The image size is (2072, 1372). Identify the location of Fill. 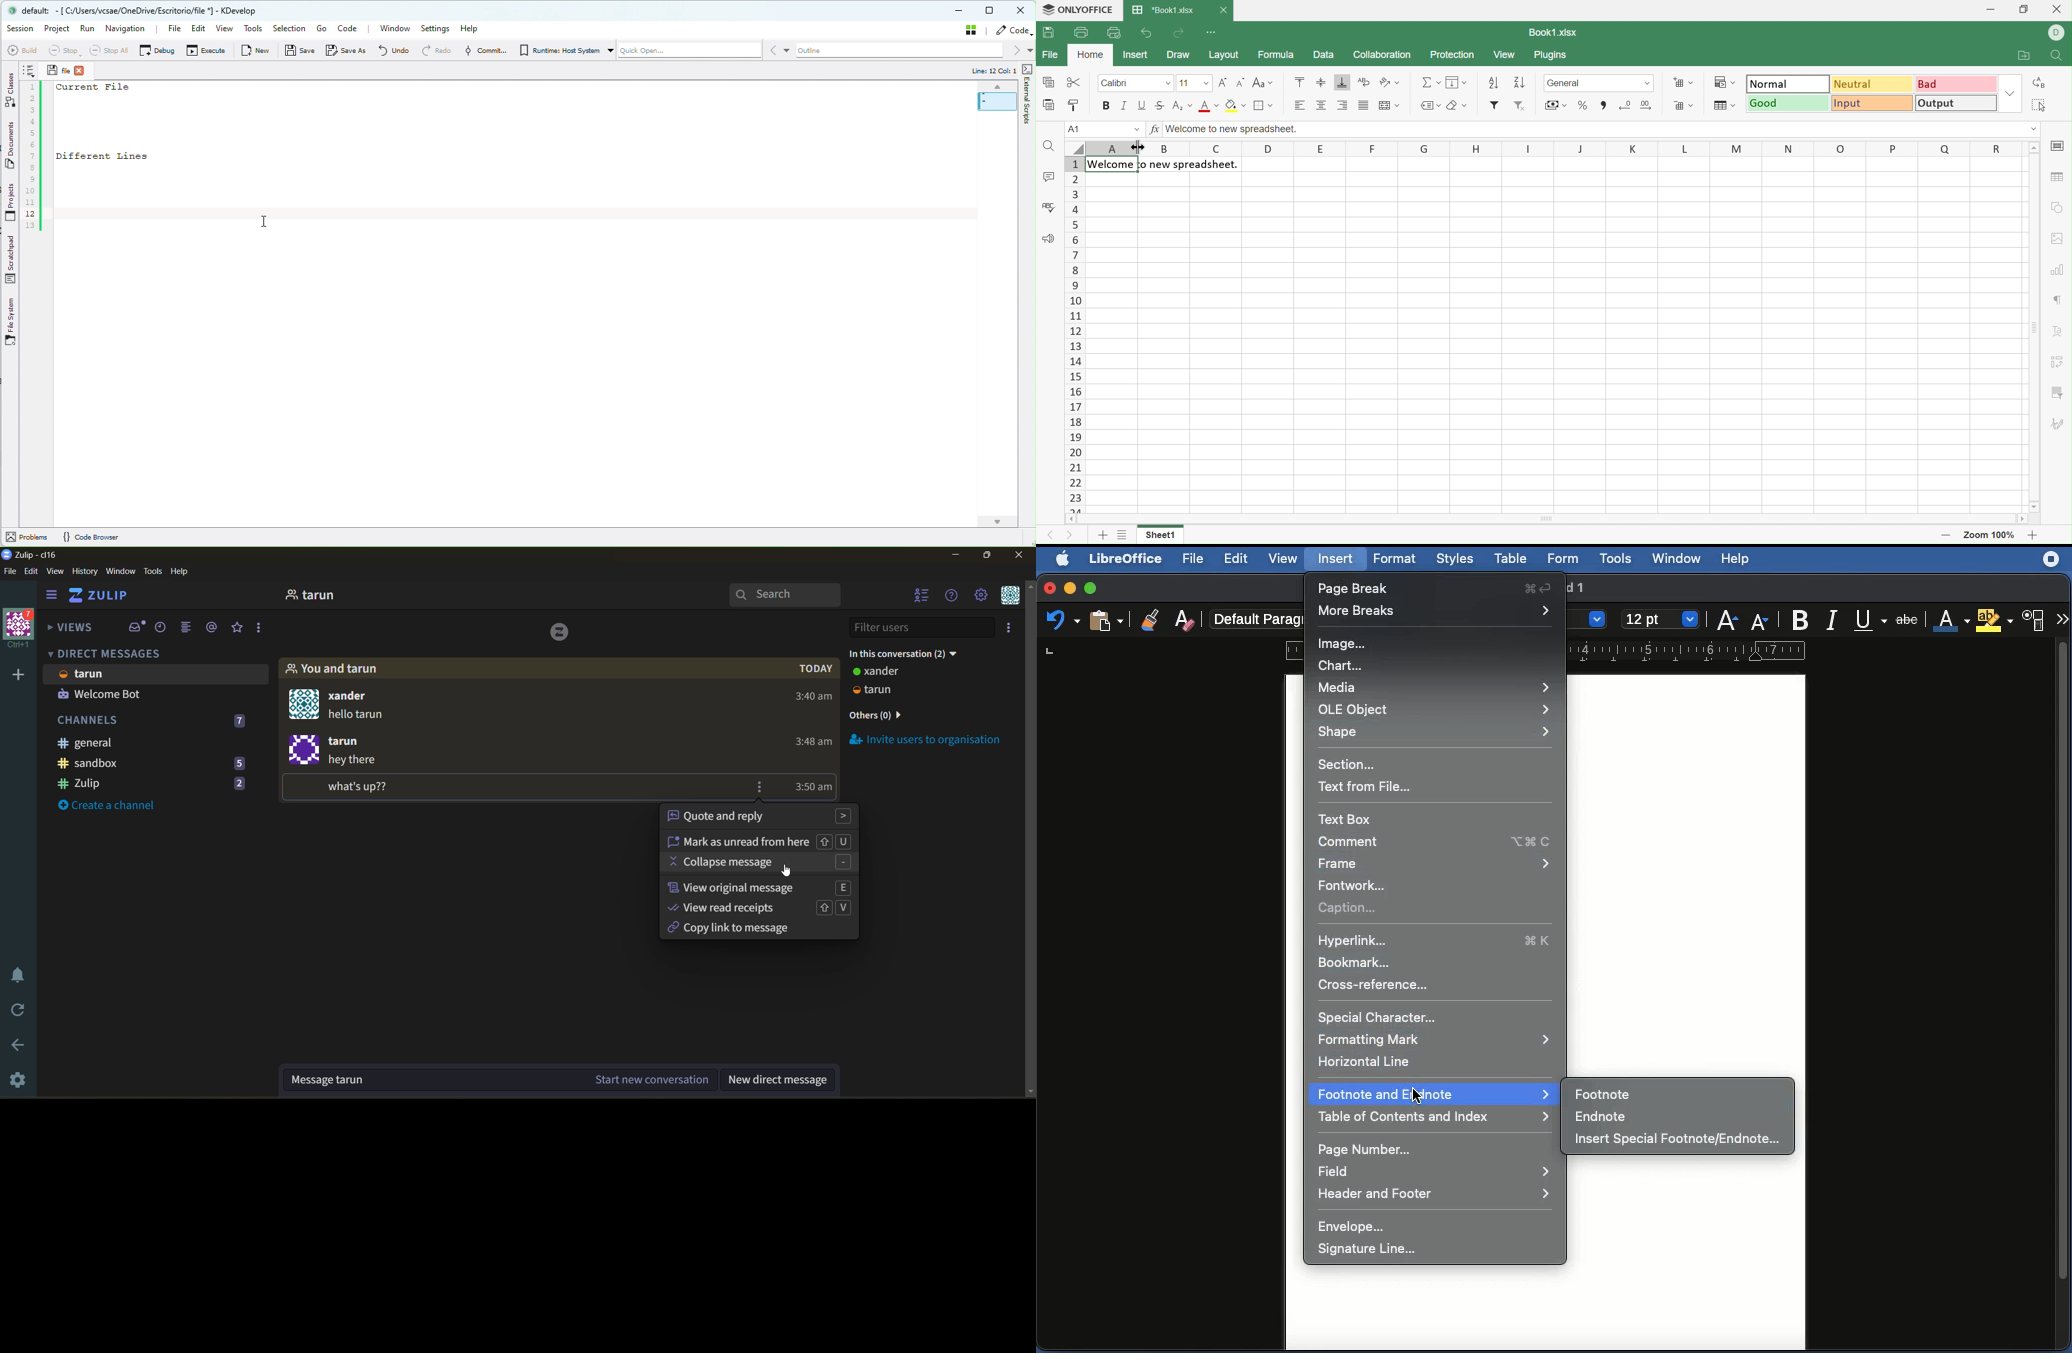
(1458, 81).